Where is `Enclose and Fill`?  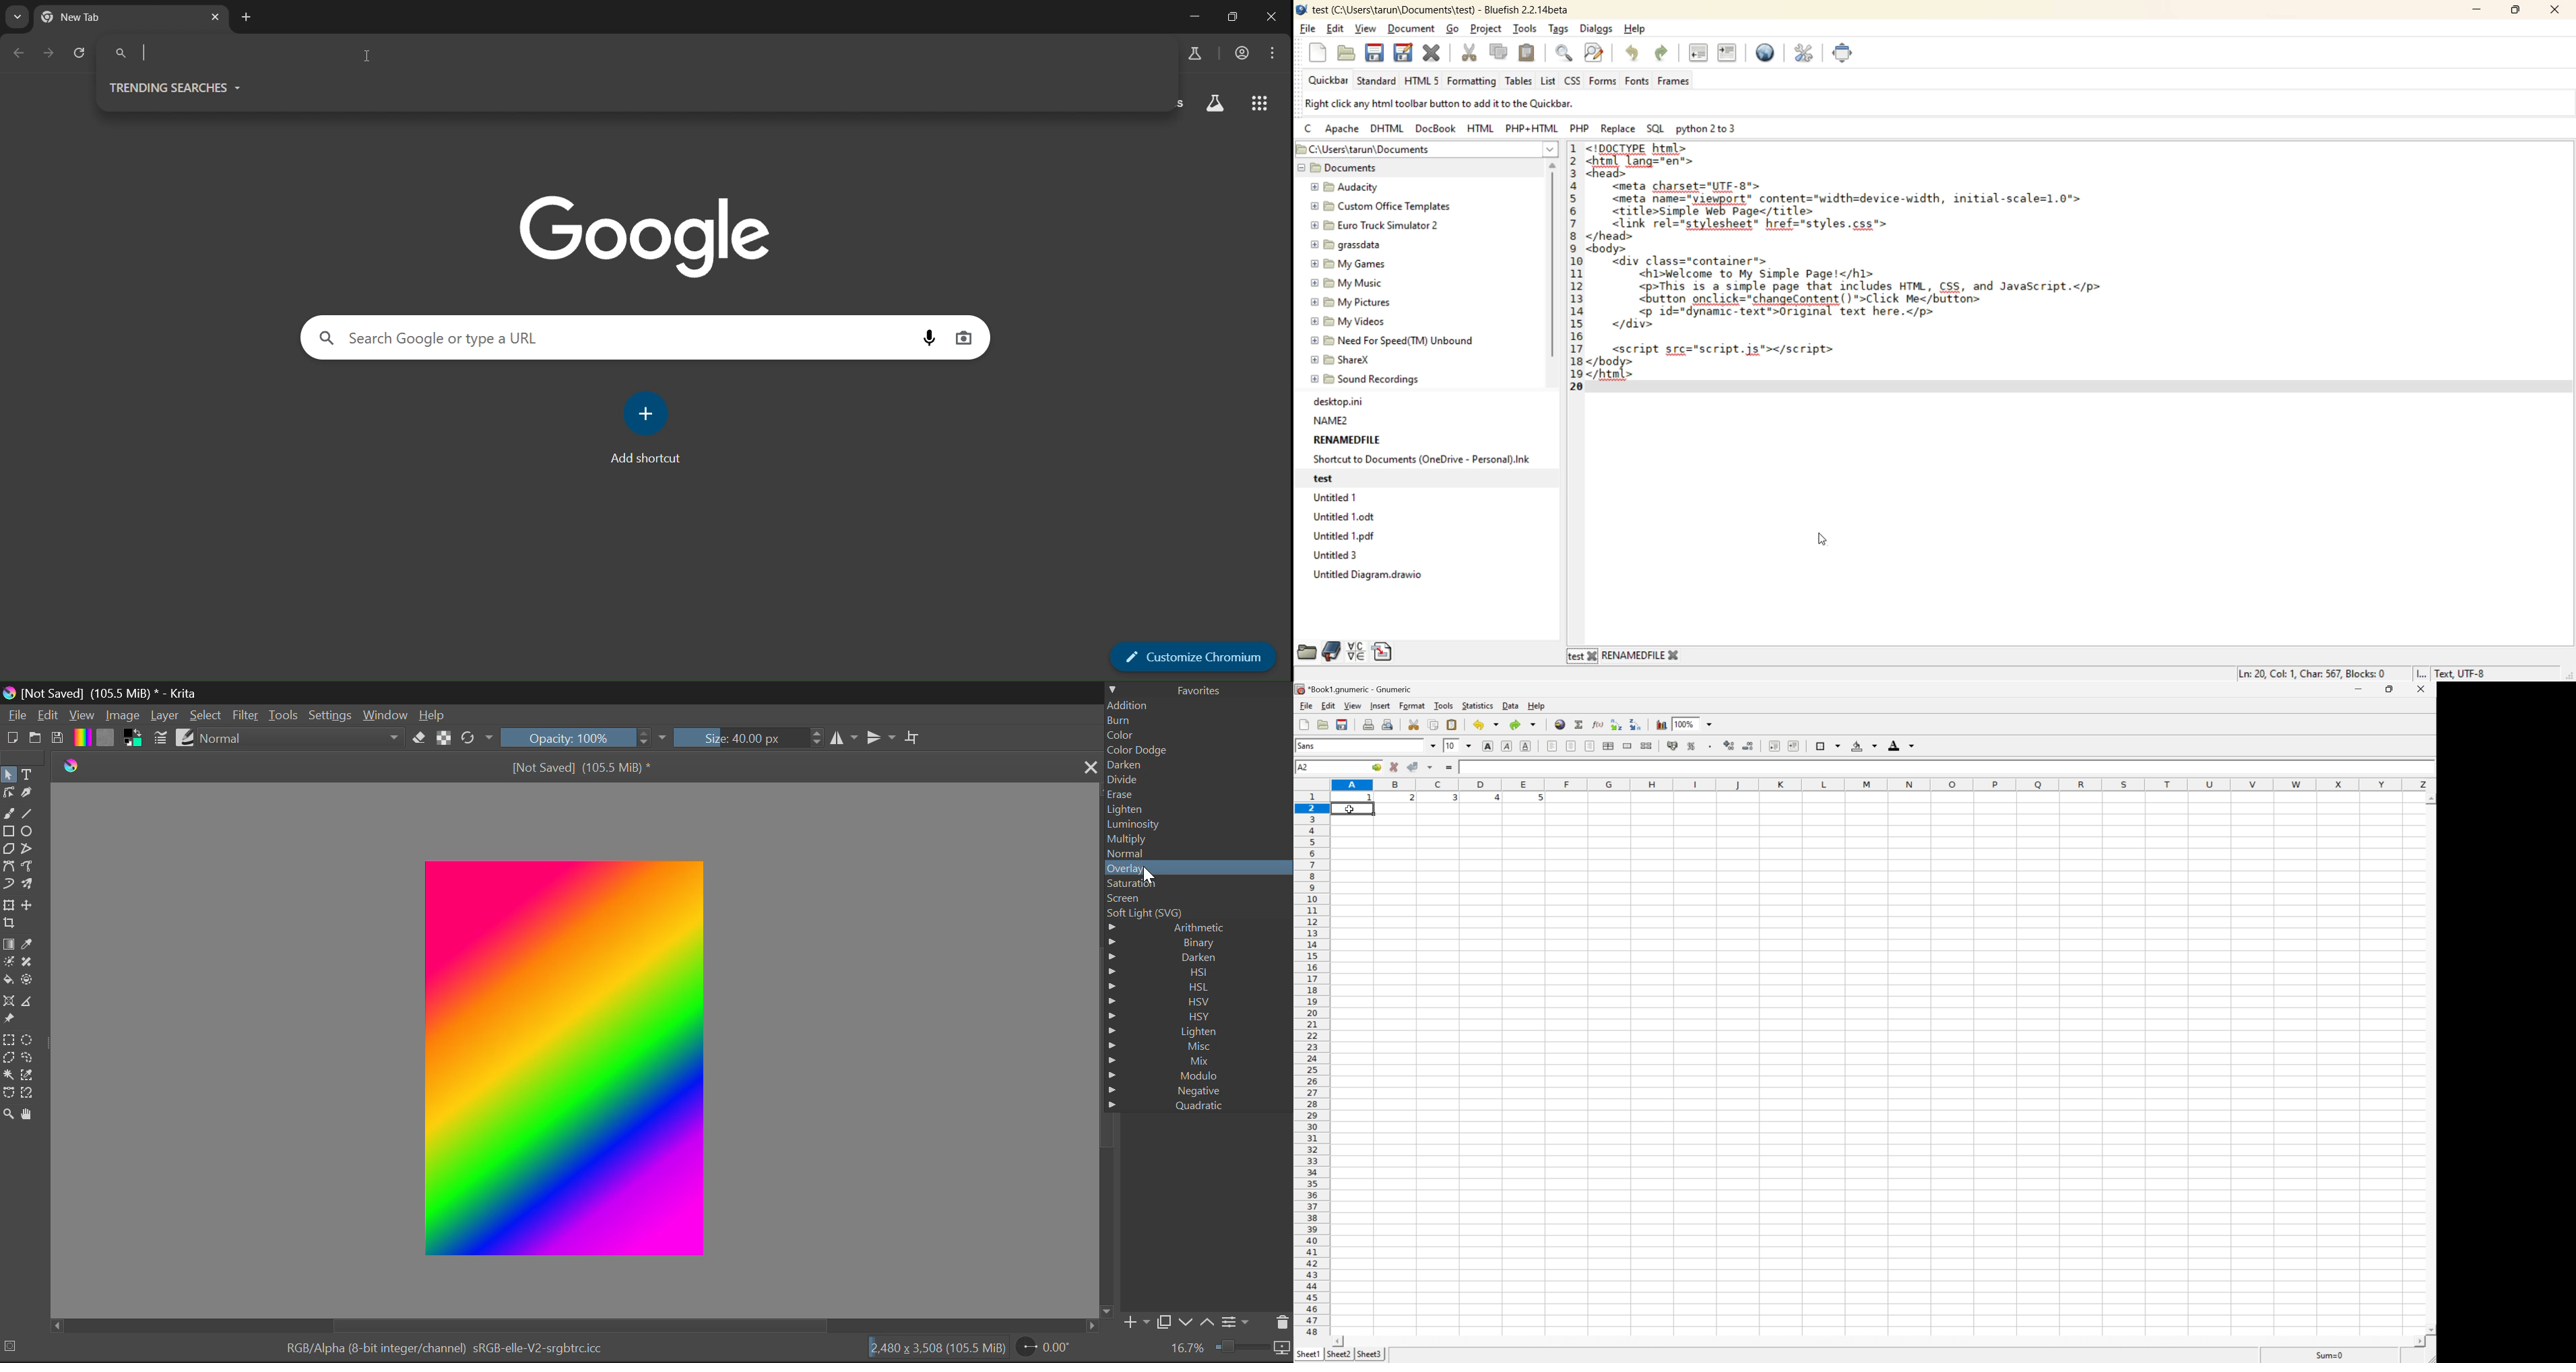 Enclose and Fill is located at coordinates (27, 979).